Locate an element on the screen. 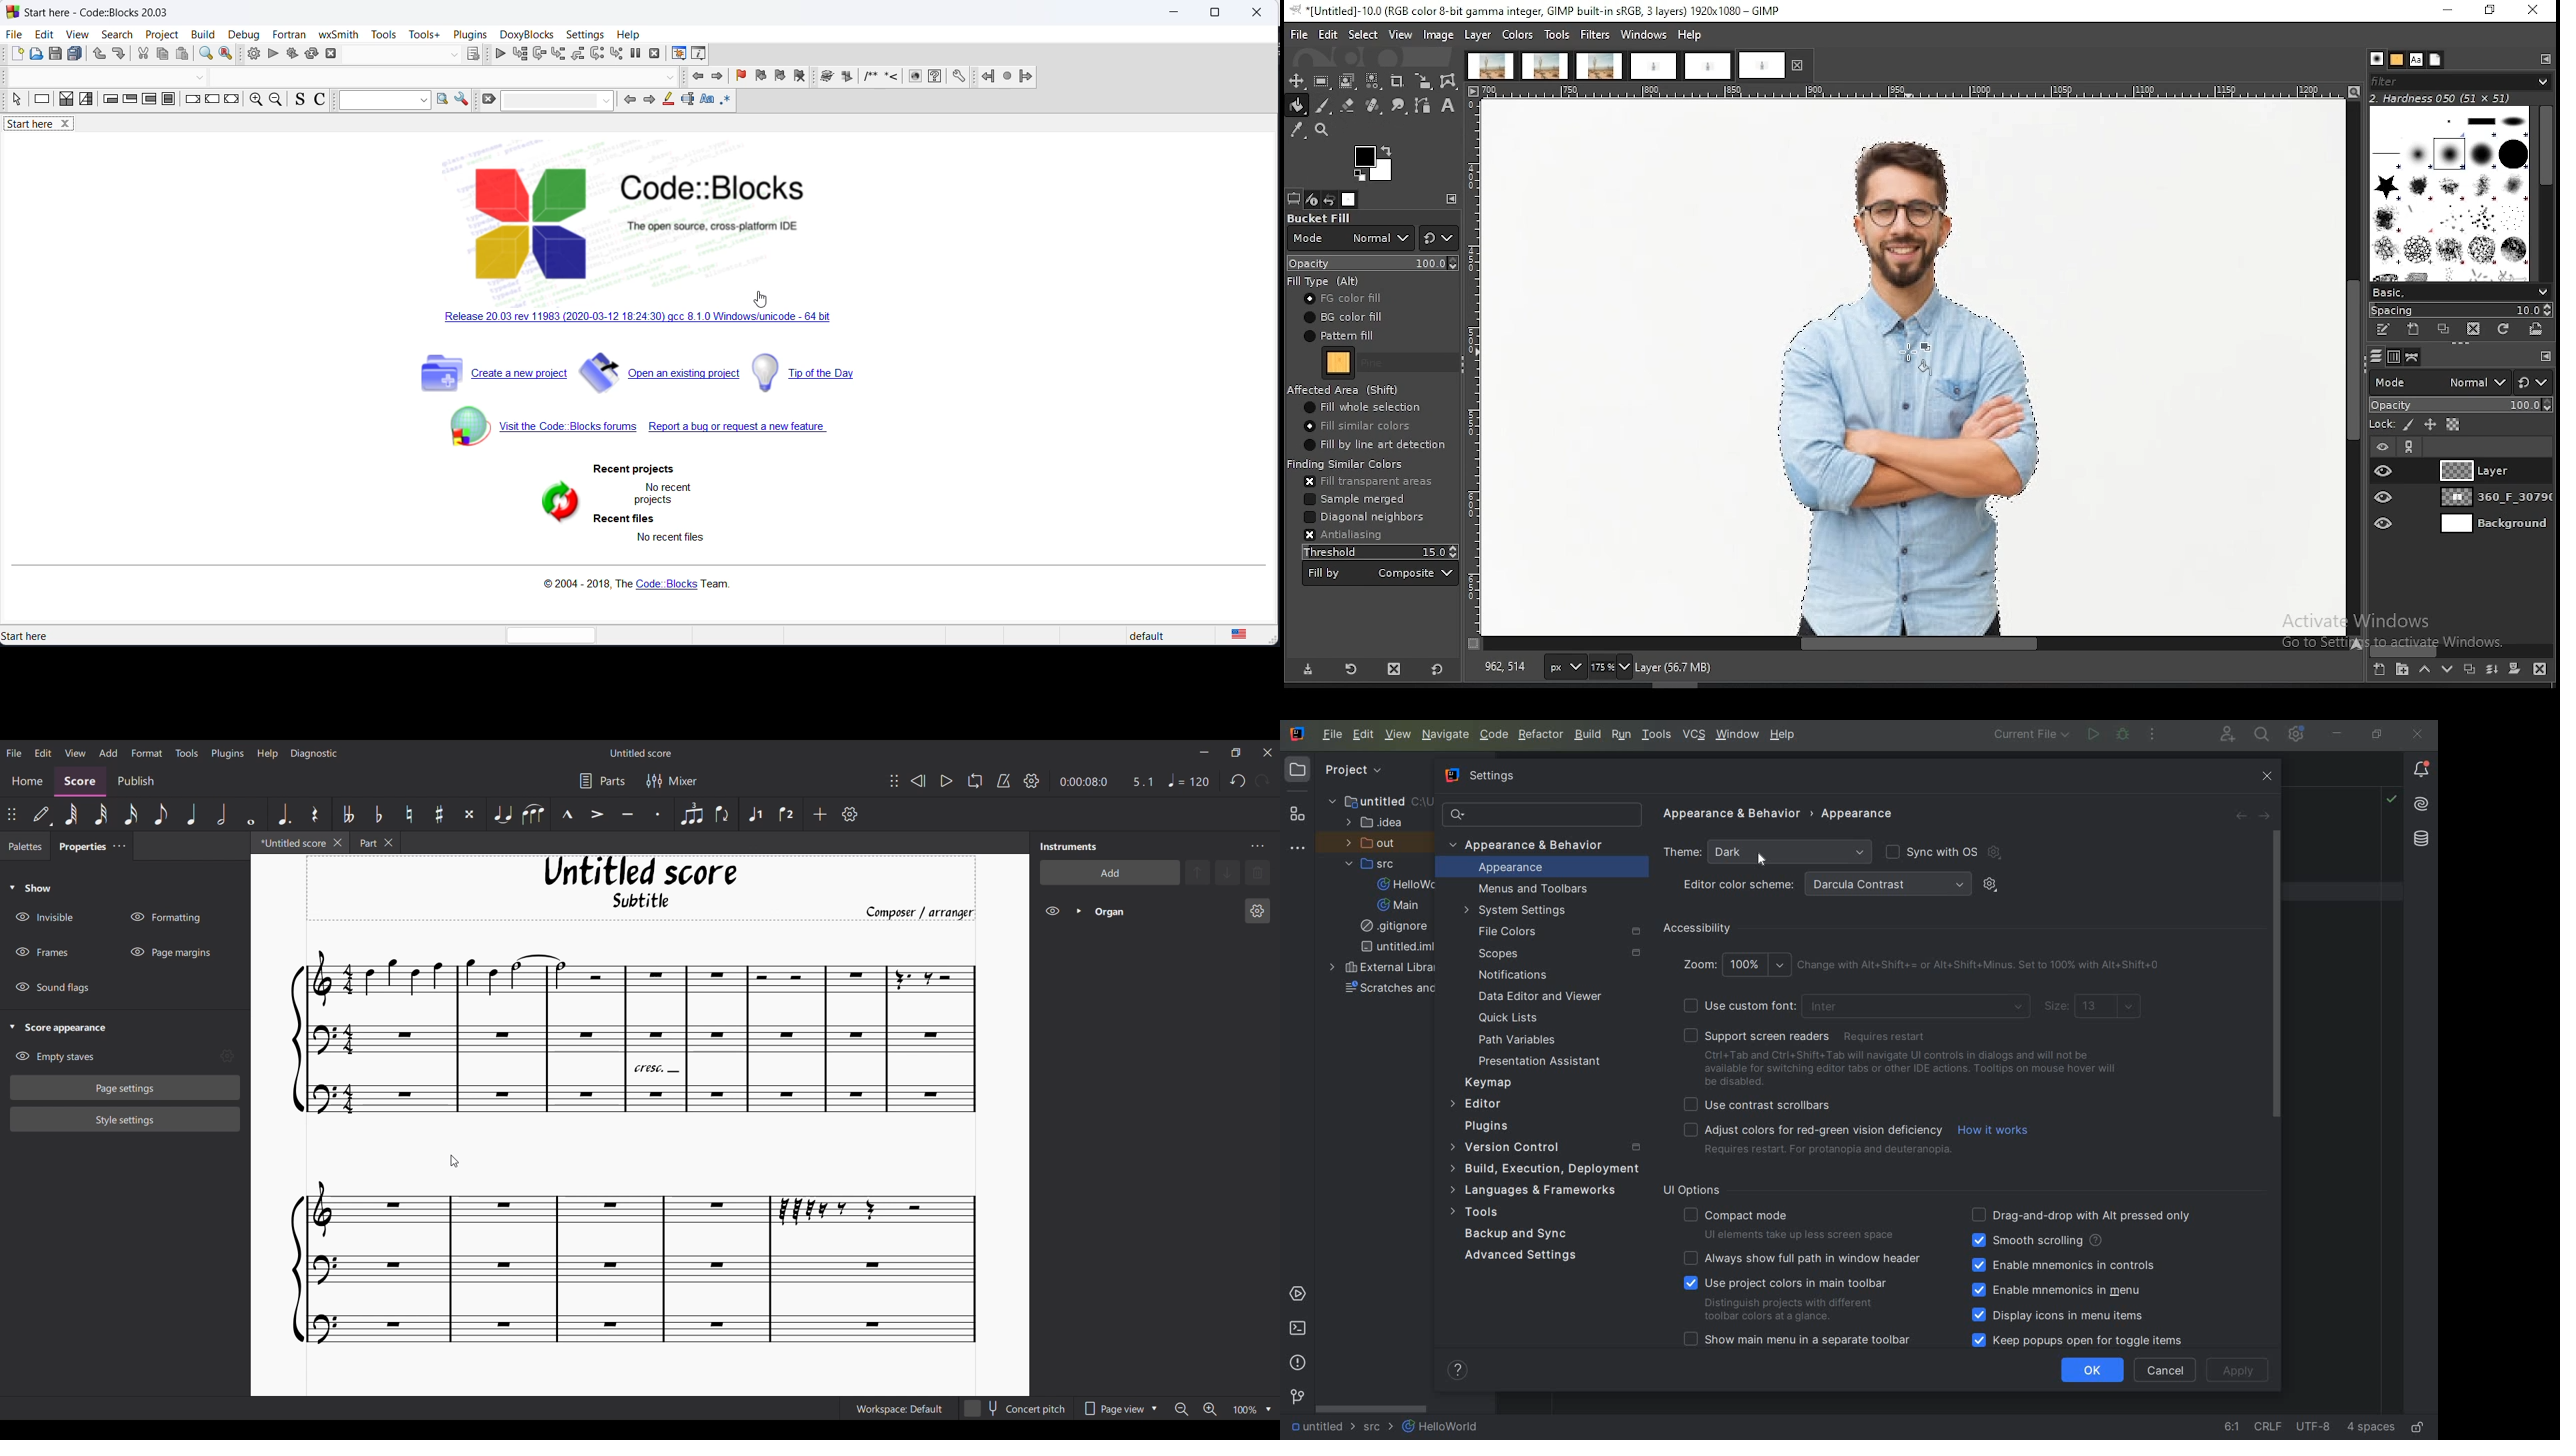 The image size is (2576, 1456). view is located at coordinates (1402, 34).